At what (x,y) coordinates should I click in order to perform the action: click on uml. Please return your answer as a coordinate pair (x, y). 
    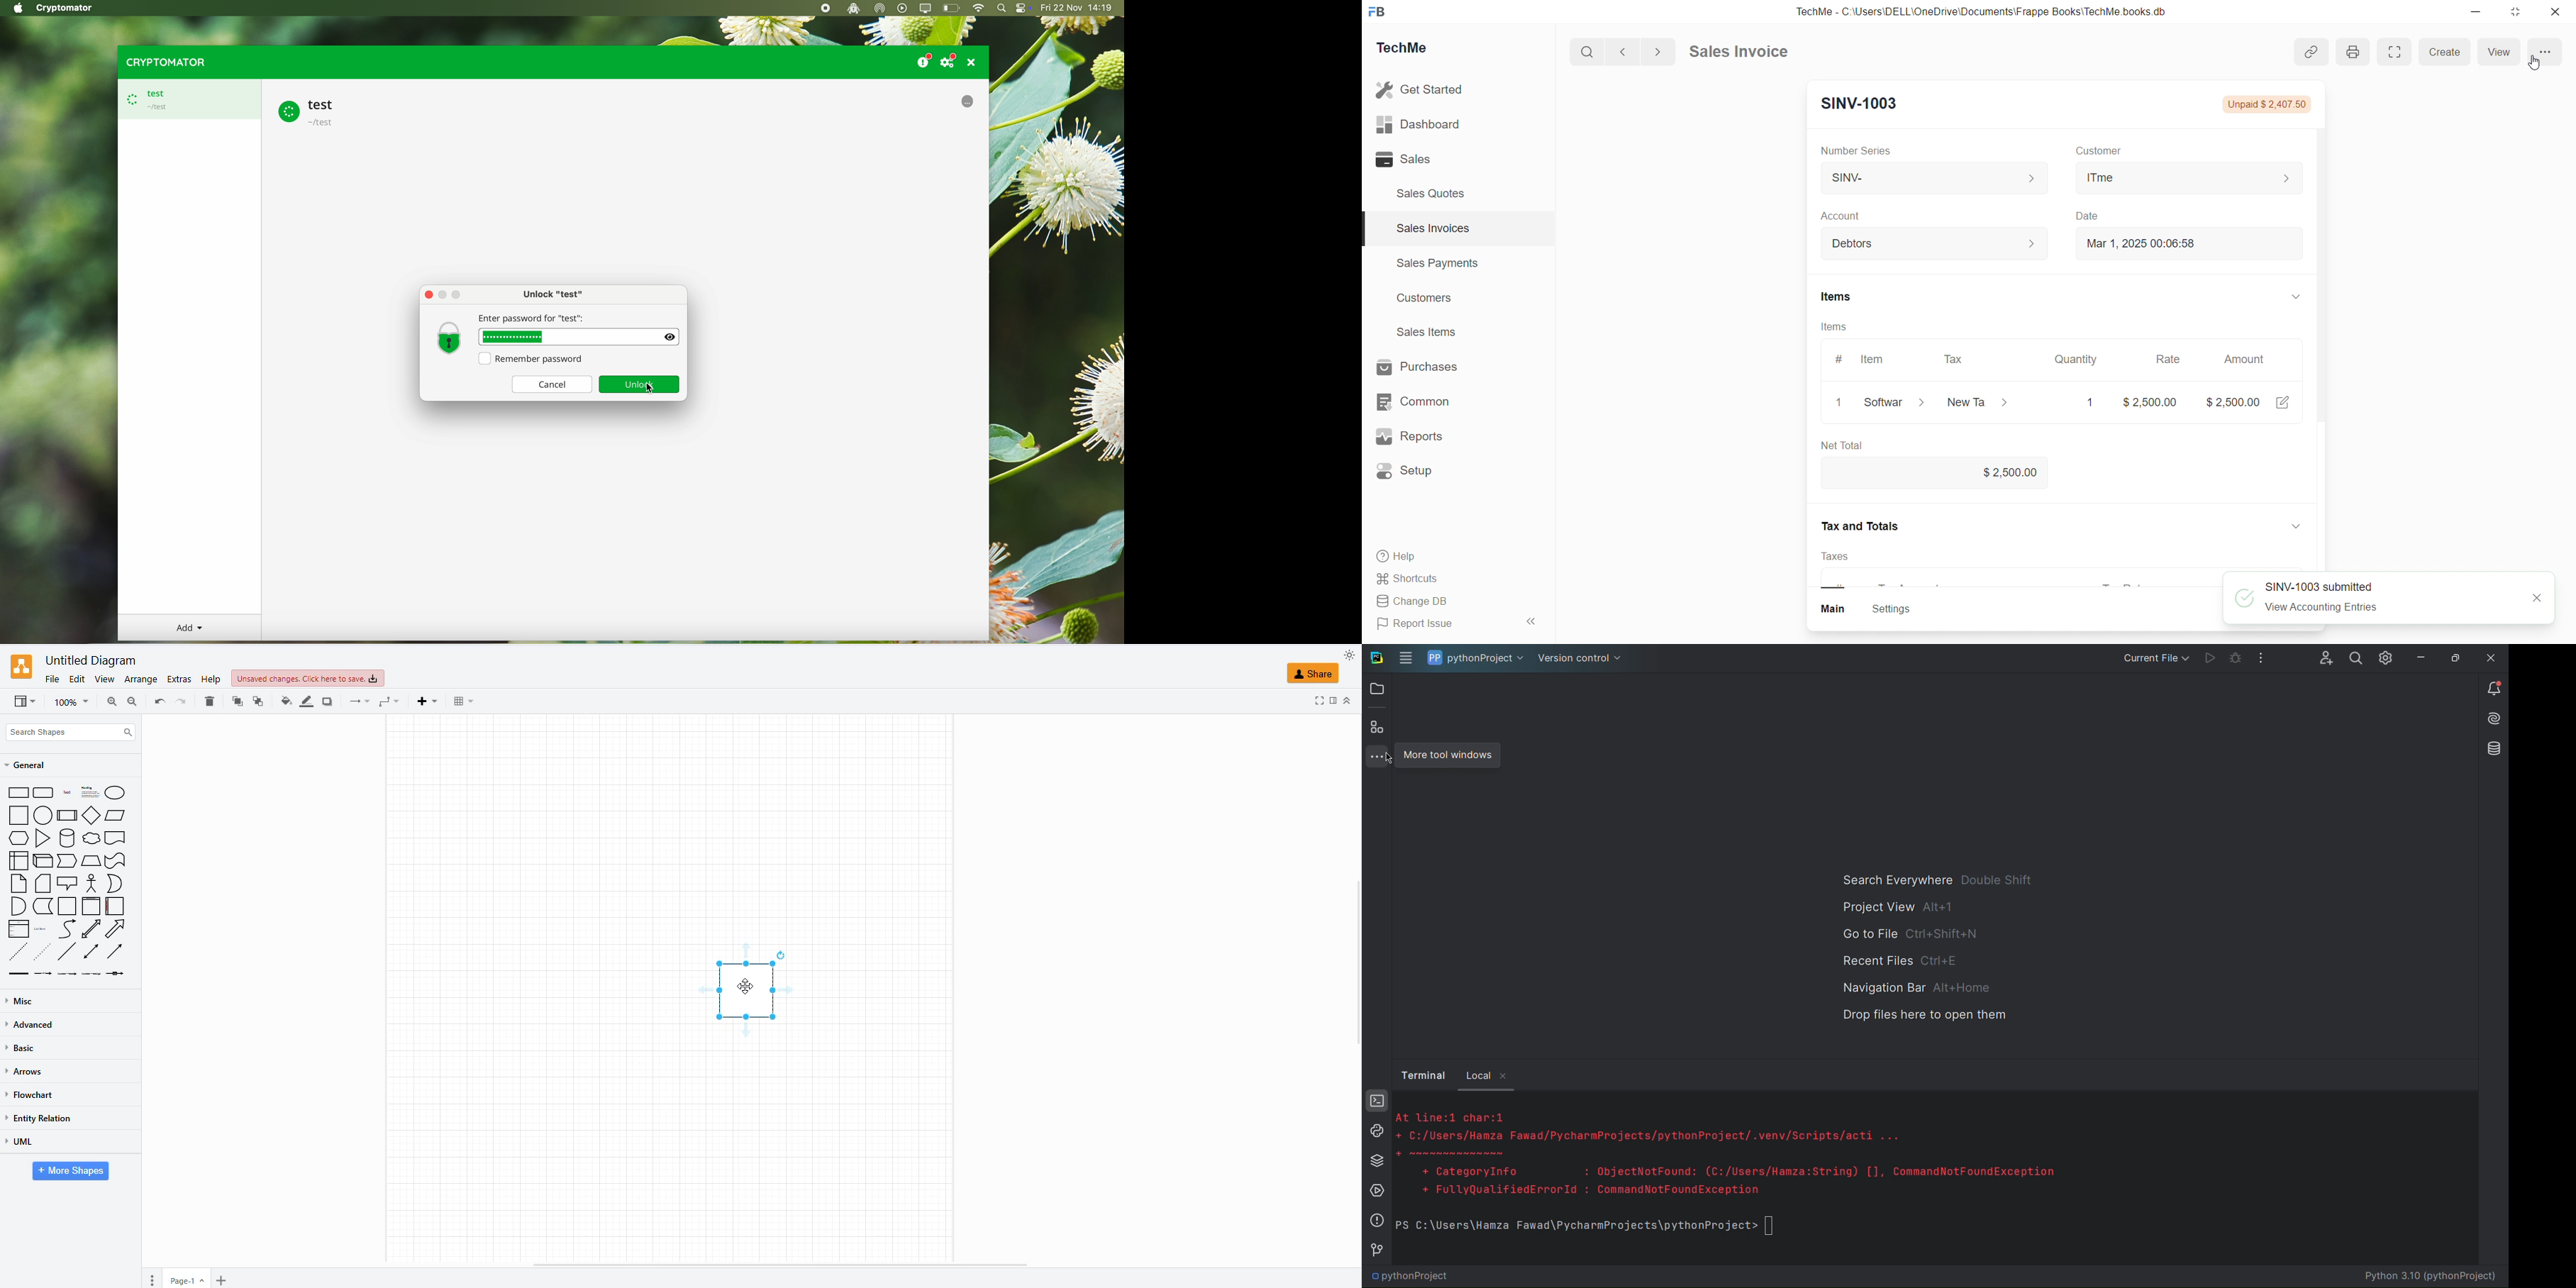
    Looking at the image, I should click on (20, 1142).